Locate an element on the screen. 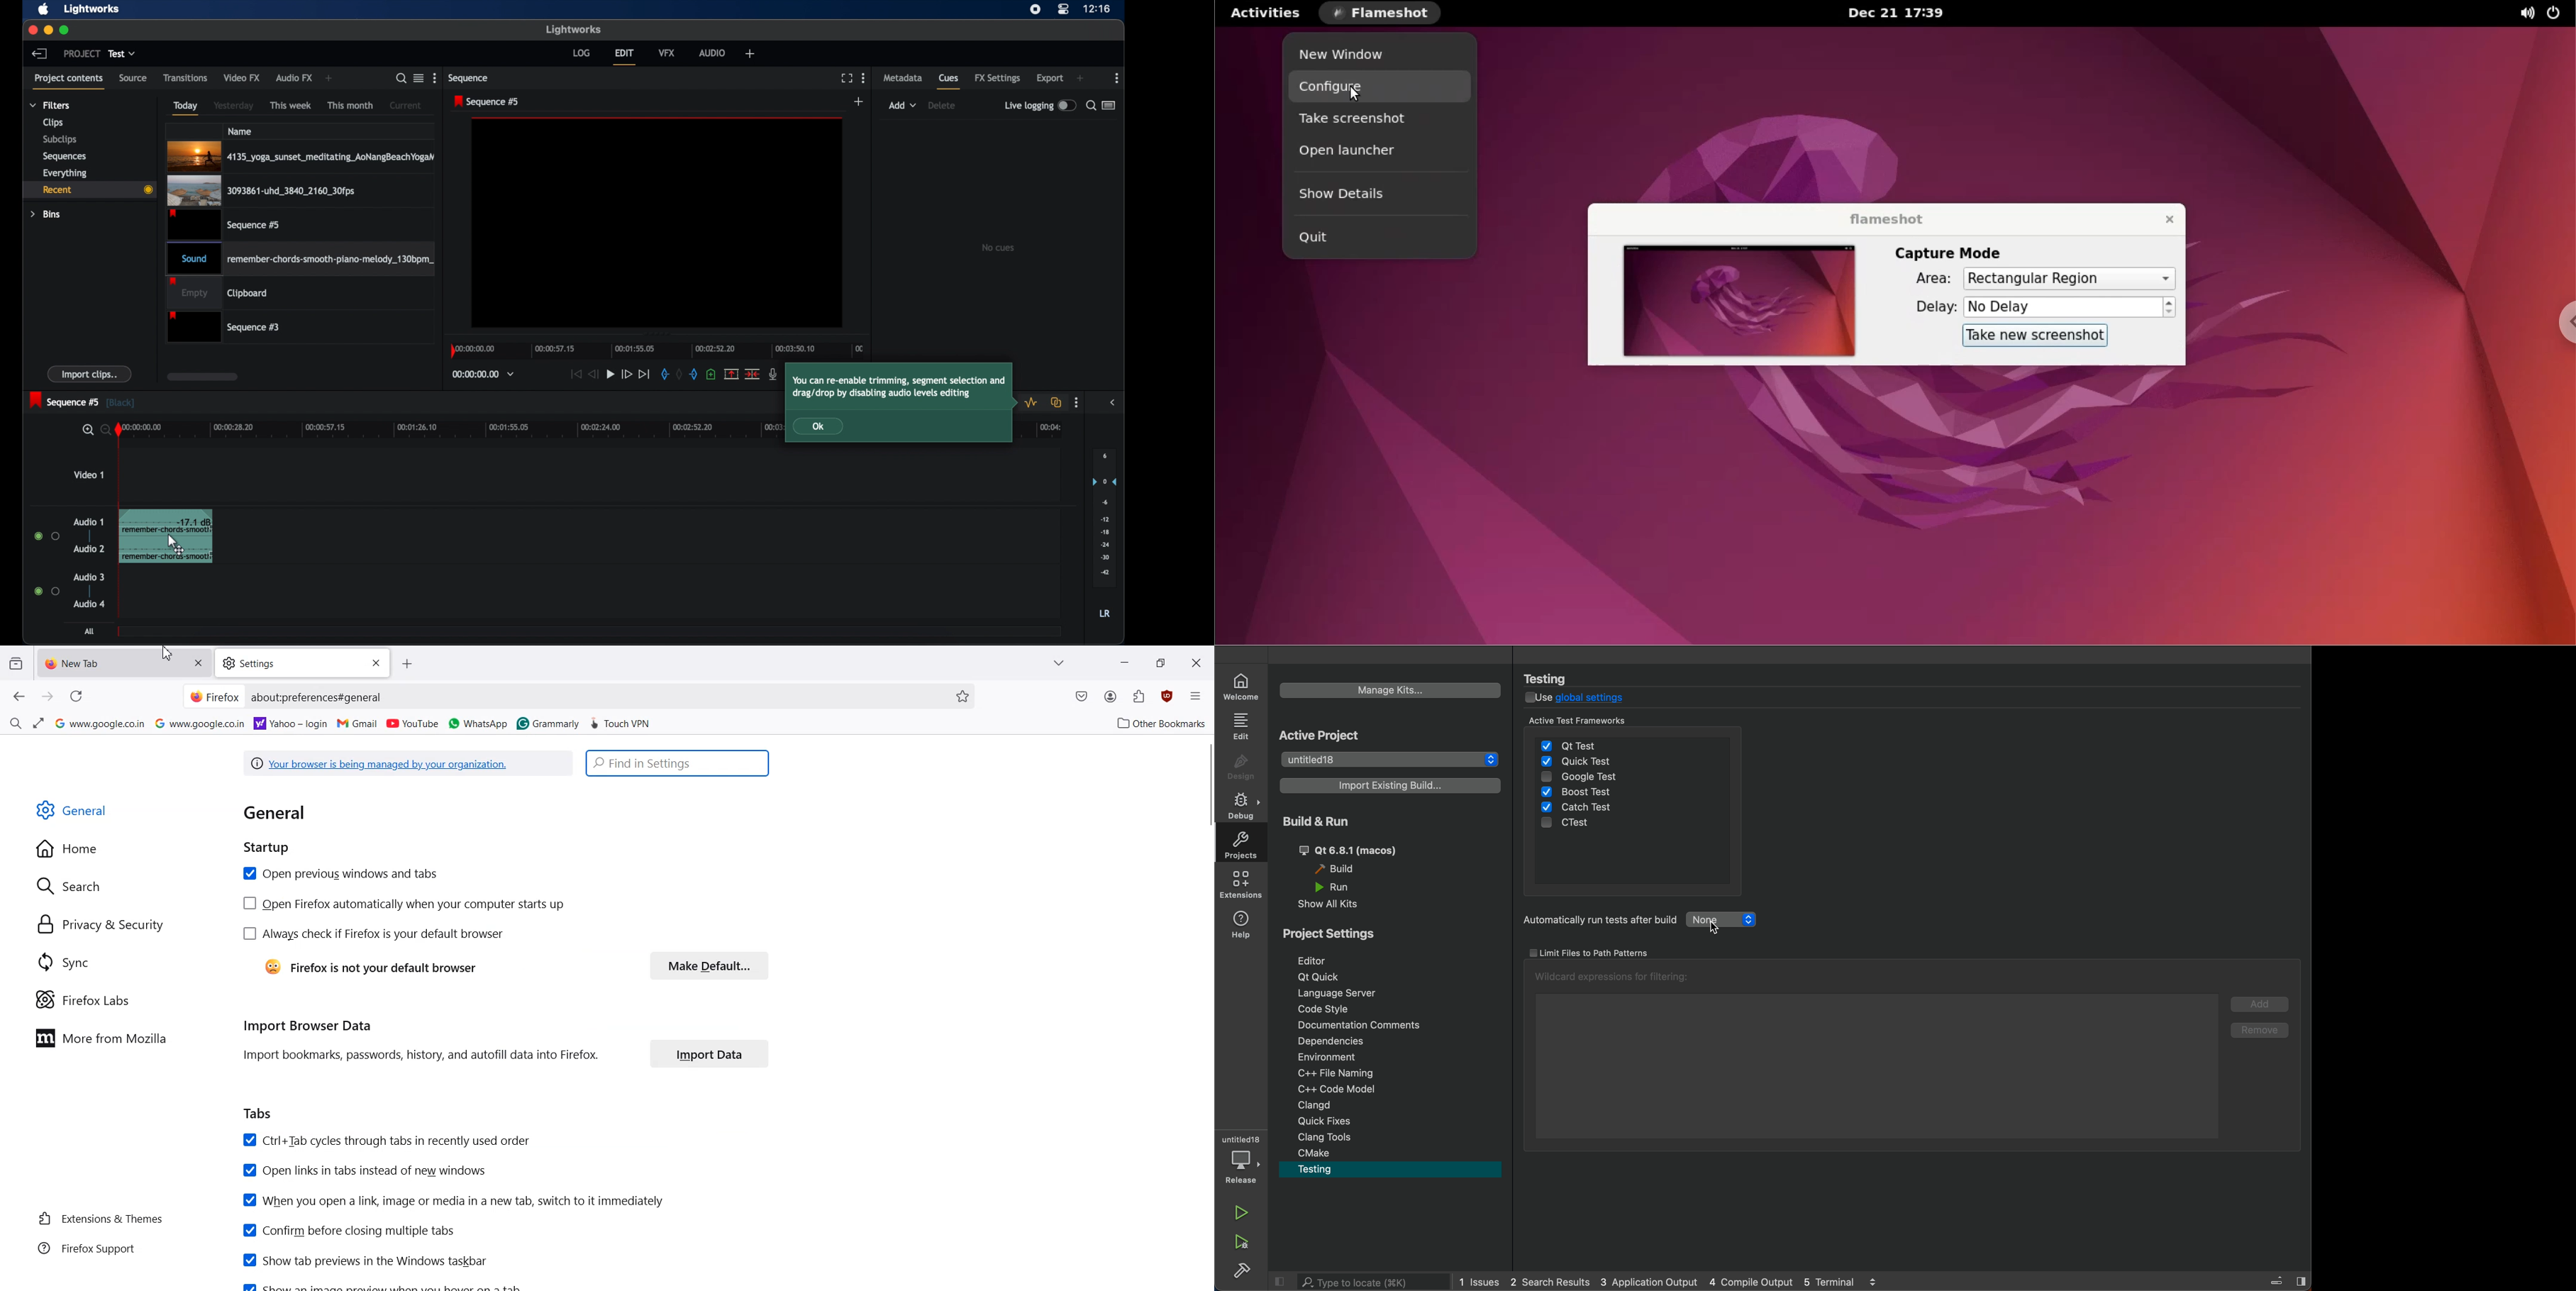 Image resolution: width=2576 pixels, height=1316 pixels. When you open a link, image or media in a new tab, switch to it immediately is located at coordinates (454, 1201).